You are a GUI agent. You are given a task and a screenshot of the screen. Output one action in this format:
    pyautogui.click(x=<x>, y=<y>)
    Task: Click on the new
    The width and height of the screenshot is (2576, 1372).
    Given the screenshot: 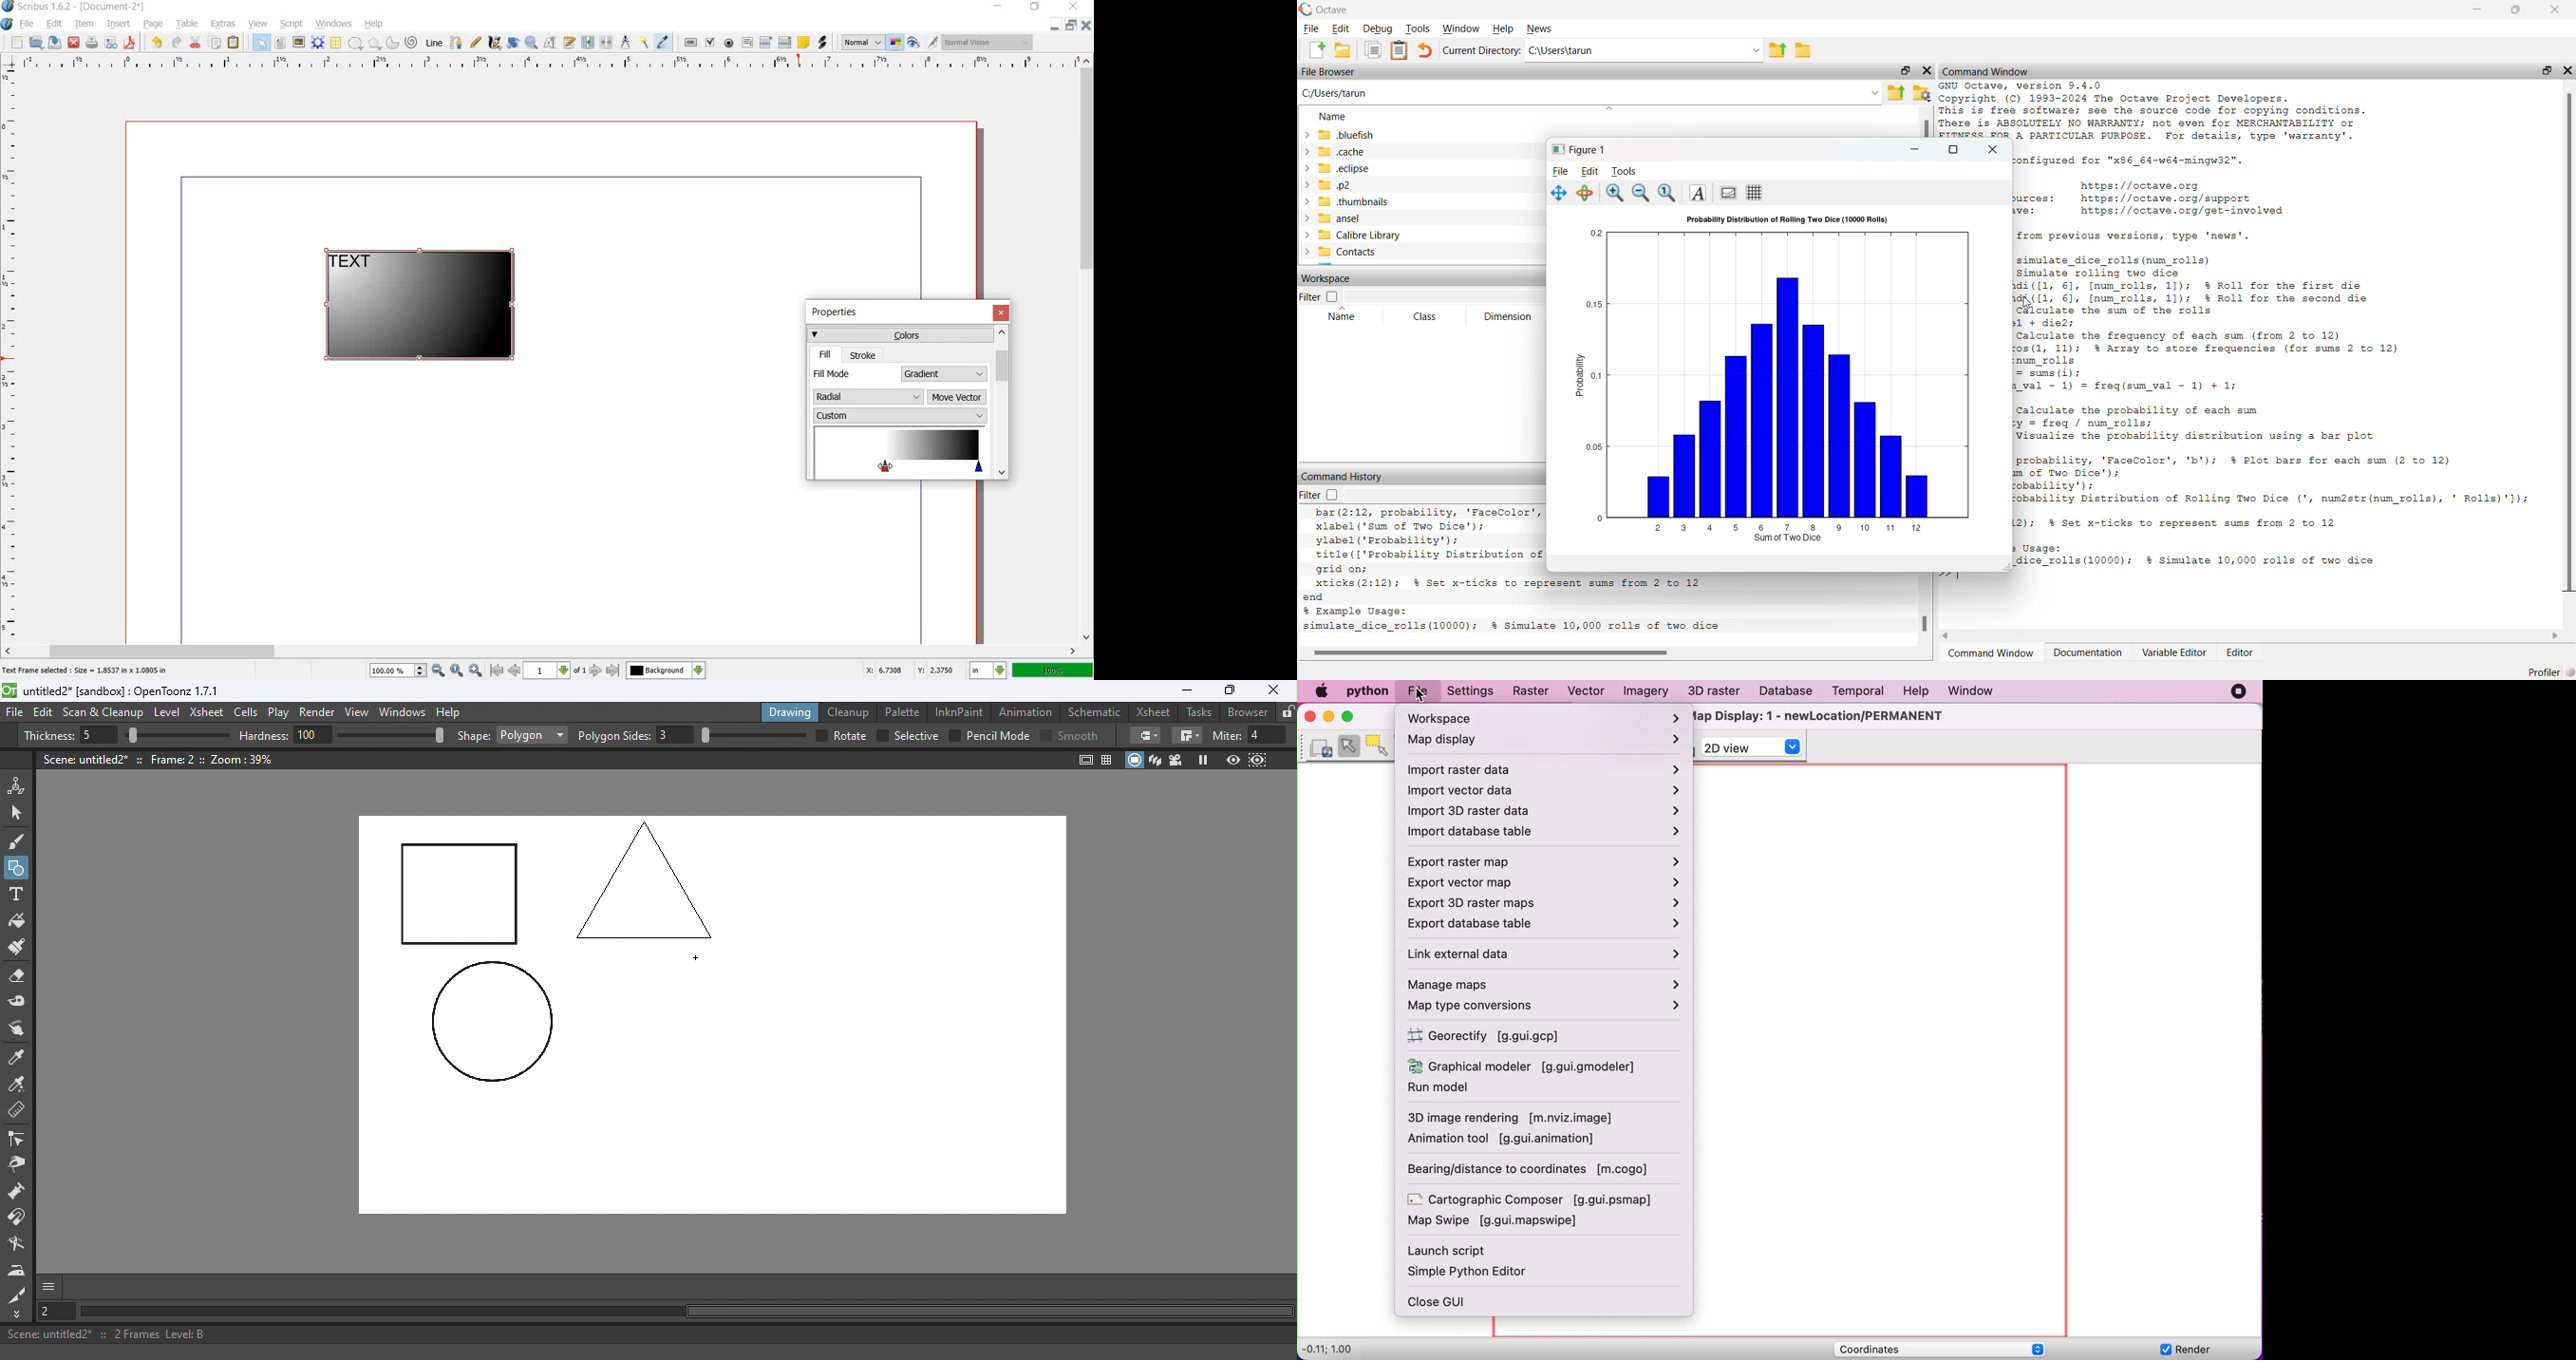 What is the action you would take?
    pyautogui.click(x=17, y=43)
    